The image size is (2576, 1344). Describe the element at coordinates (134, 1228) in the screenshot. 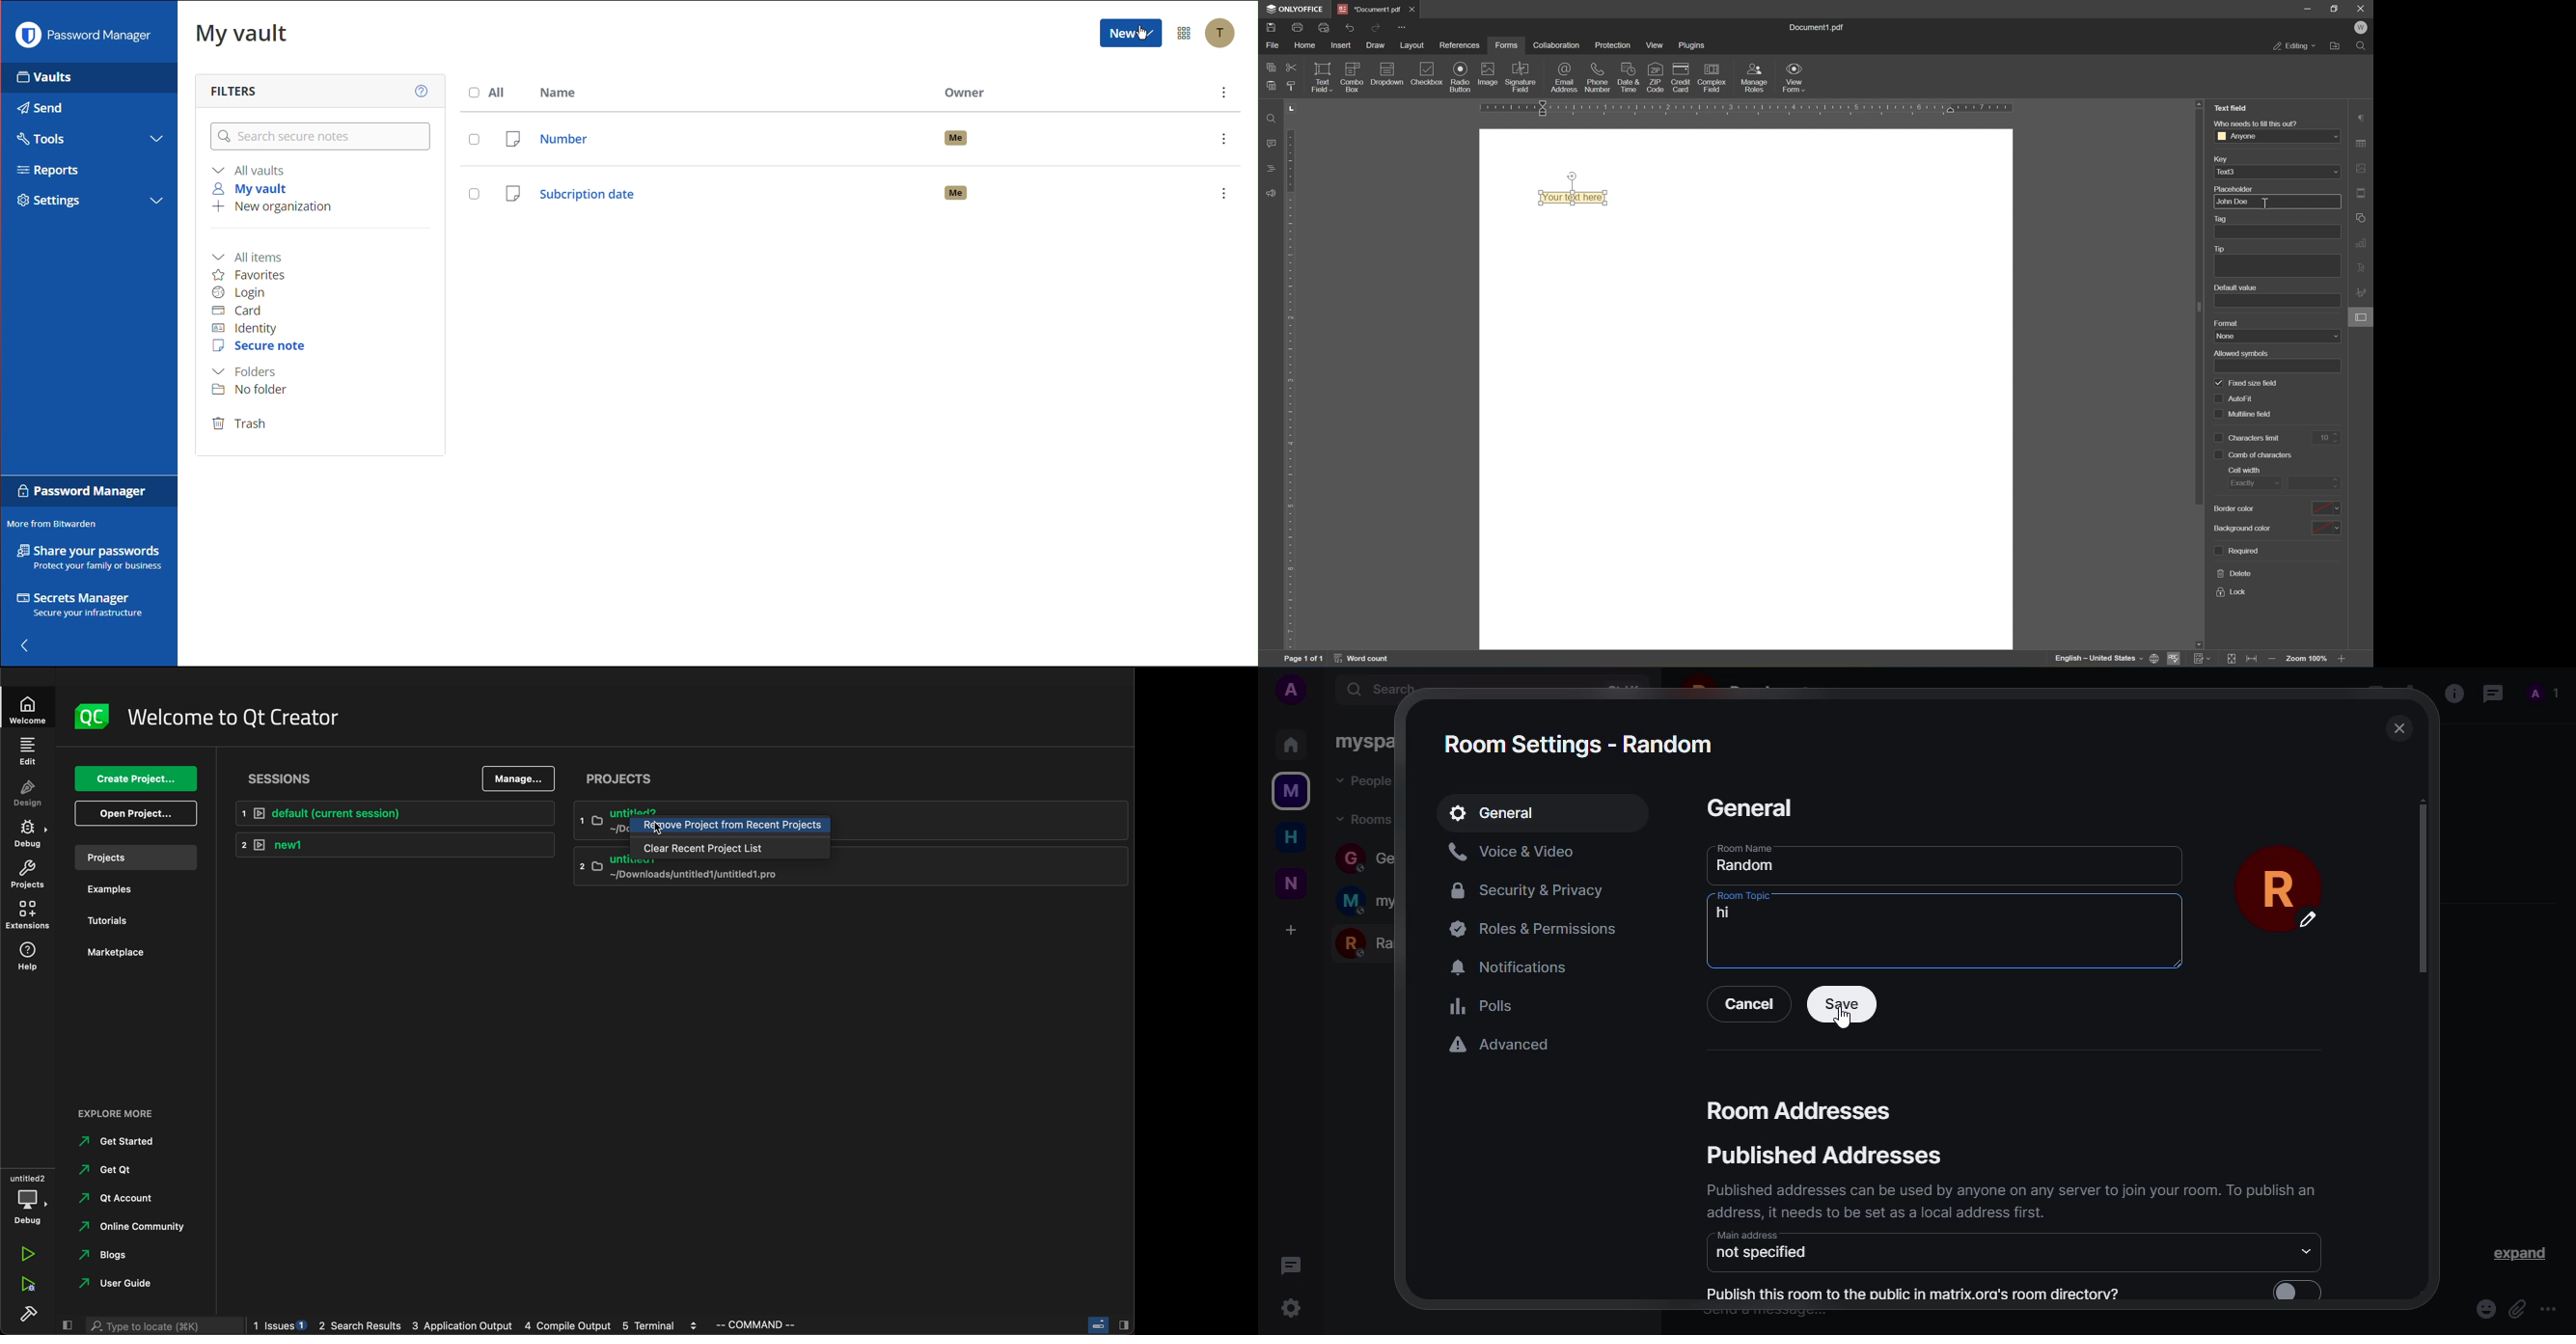

I see `online community` at that location.